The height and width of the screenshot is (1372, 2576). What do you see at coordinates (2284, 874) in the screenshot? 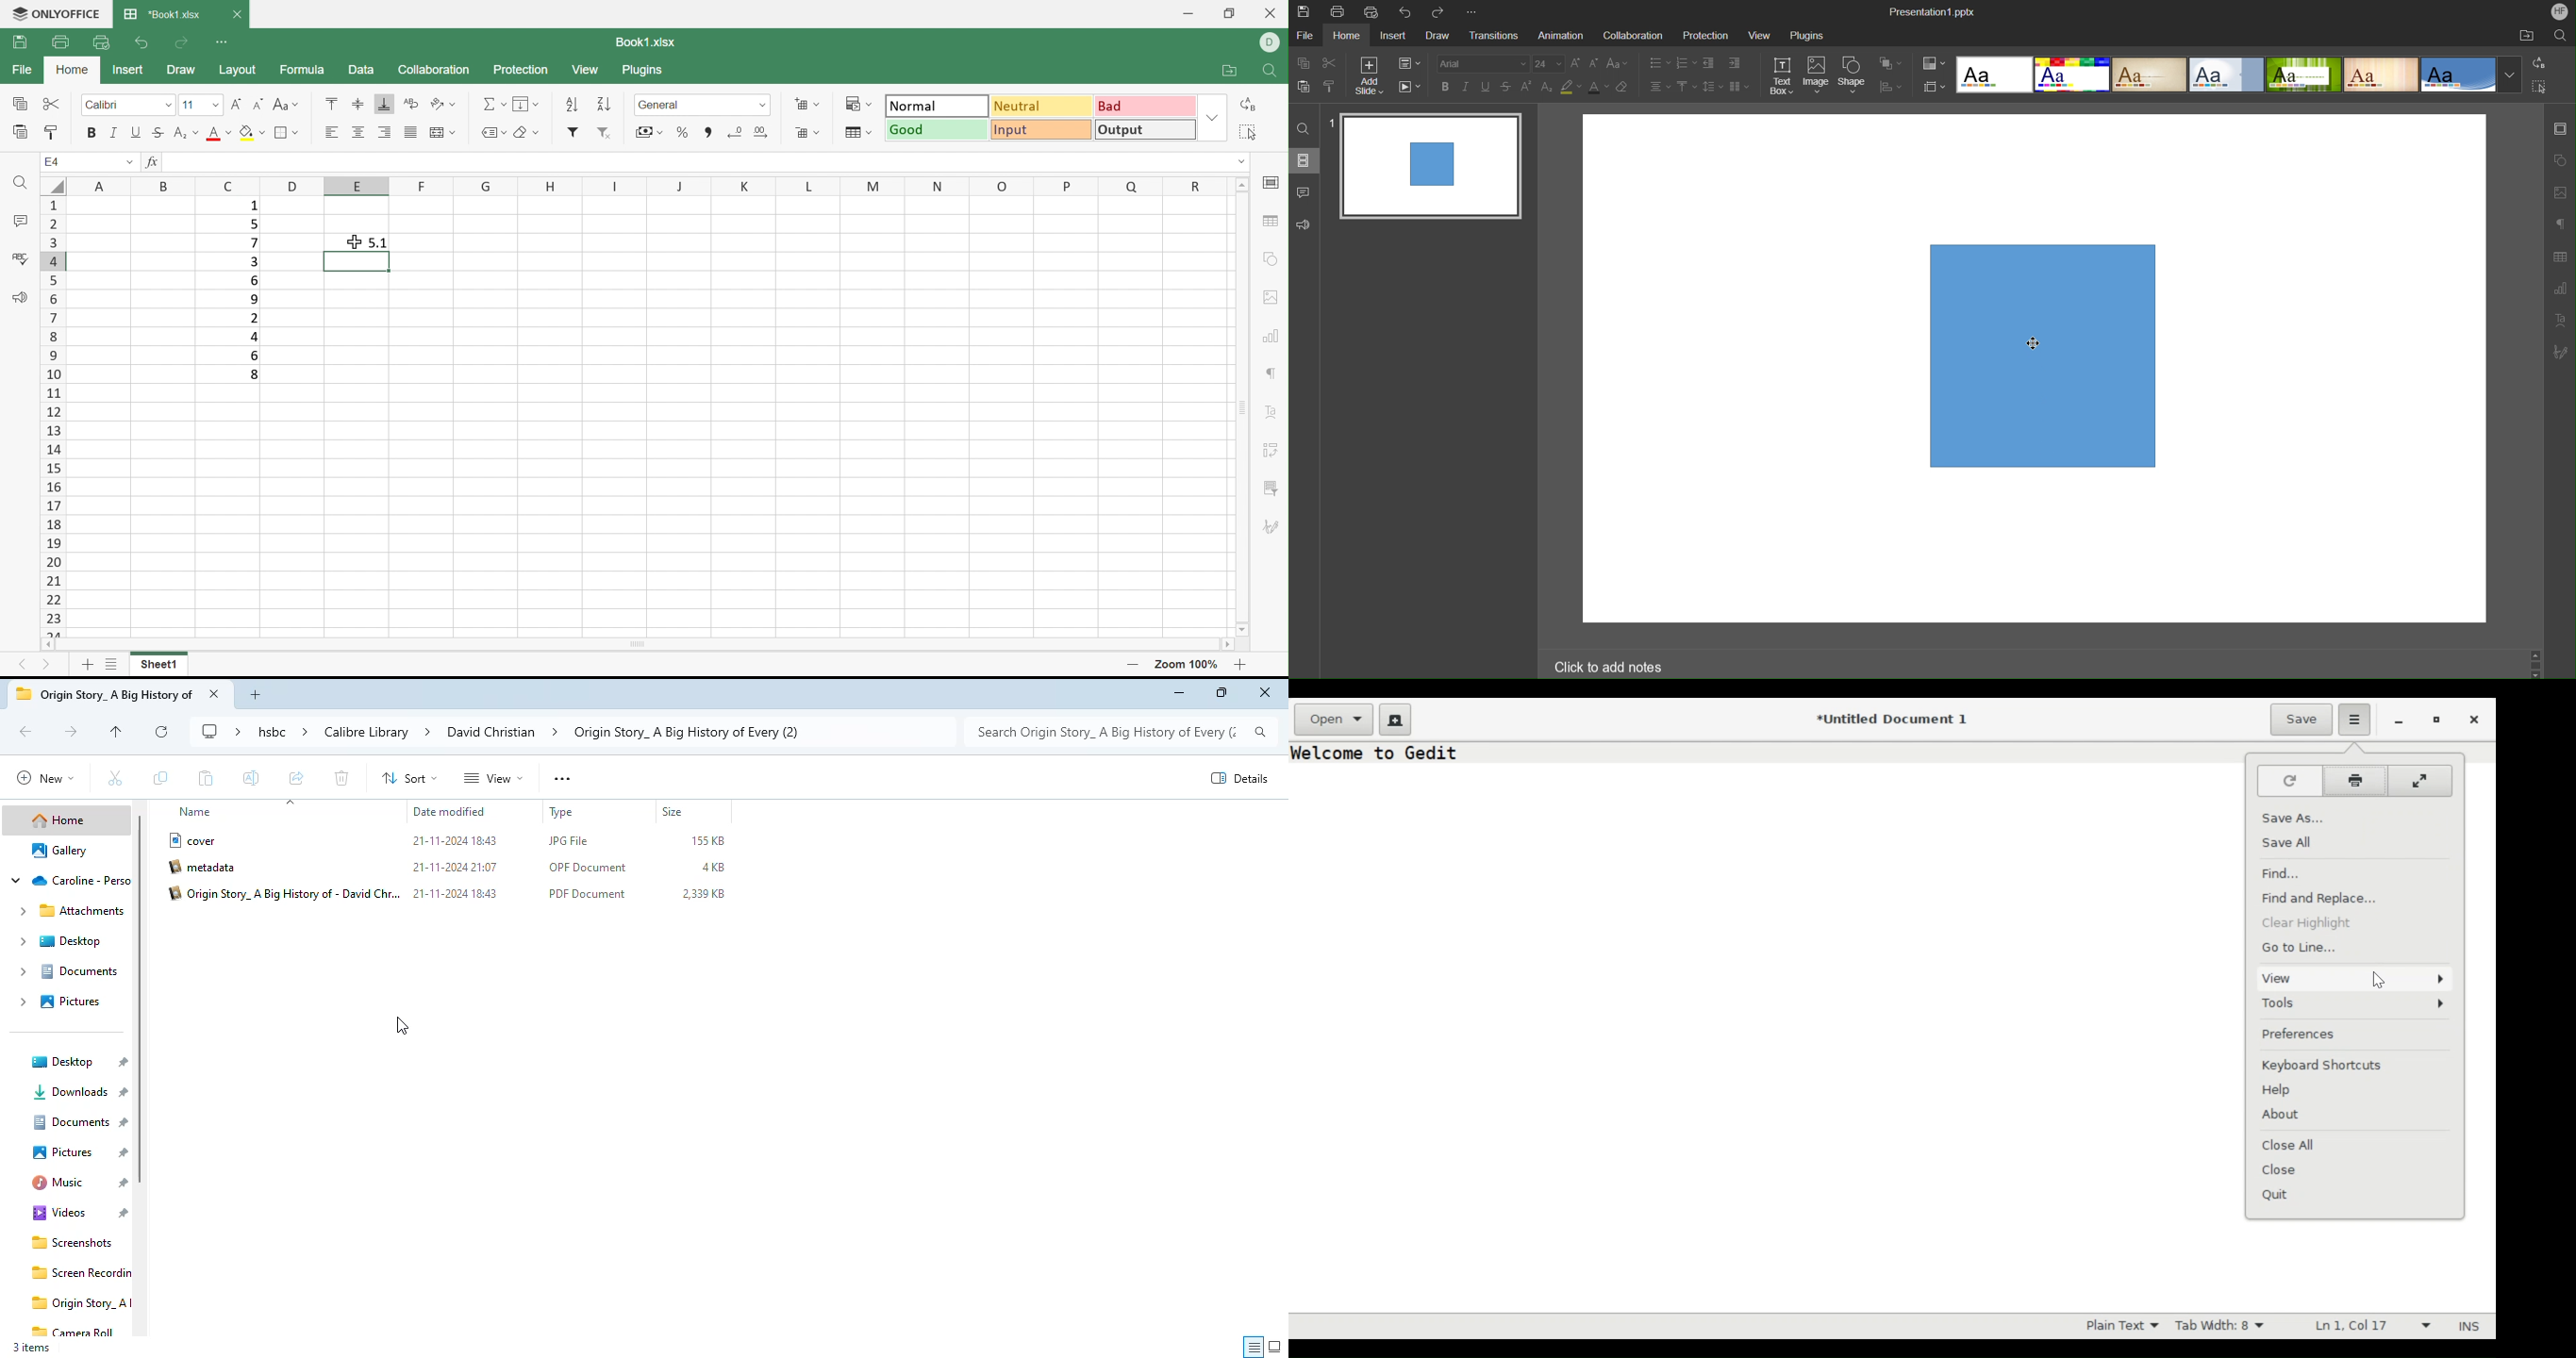
I see `Find` at bounding box center [2284, 874].